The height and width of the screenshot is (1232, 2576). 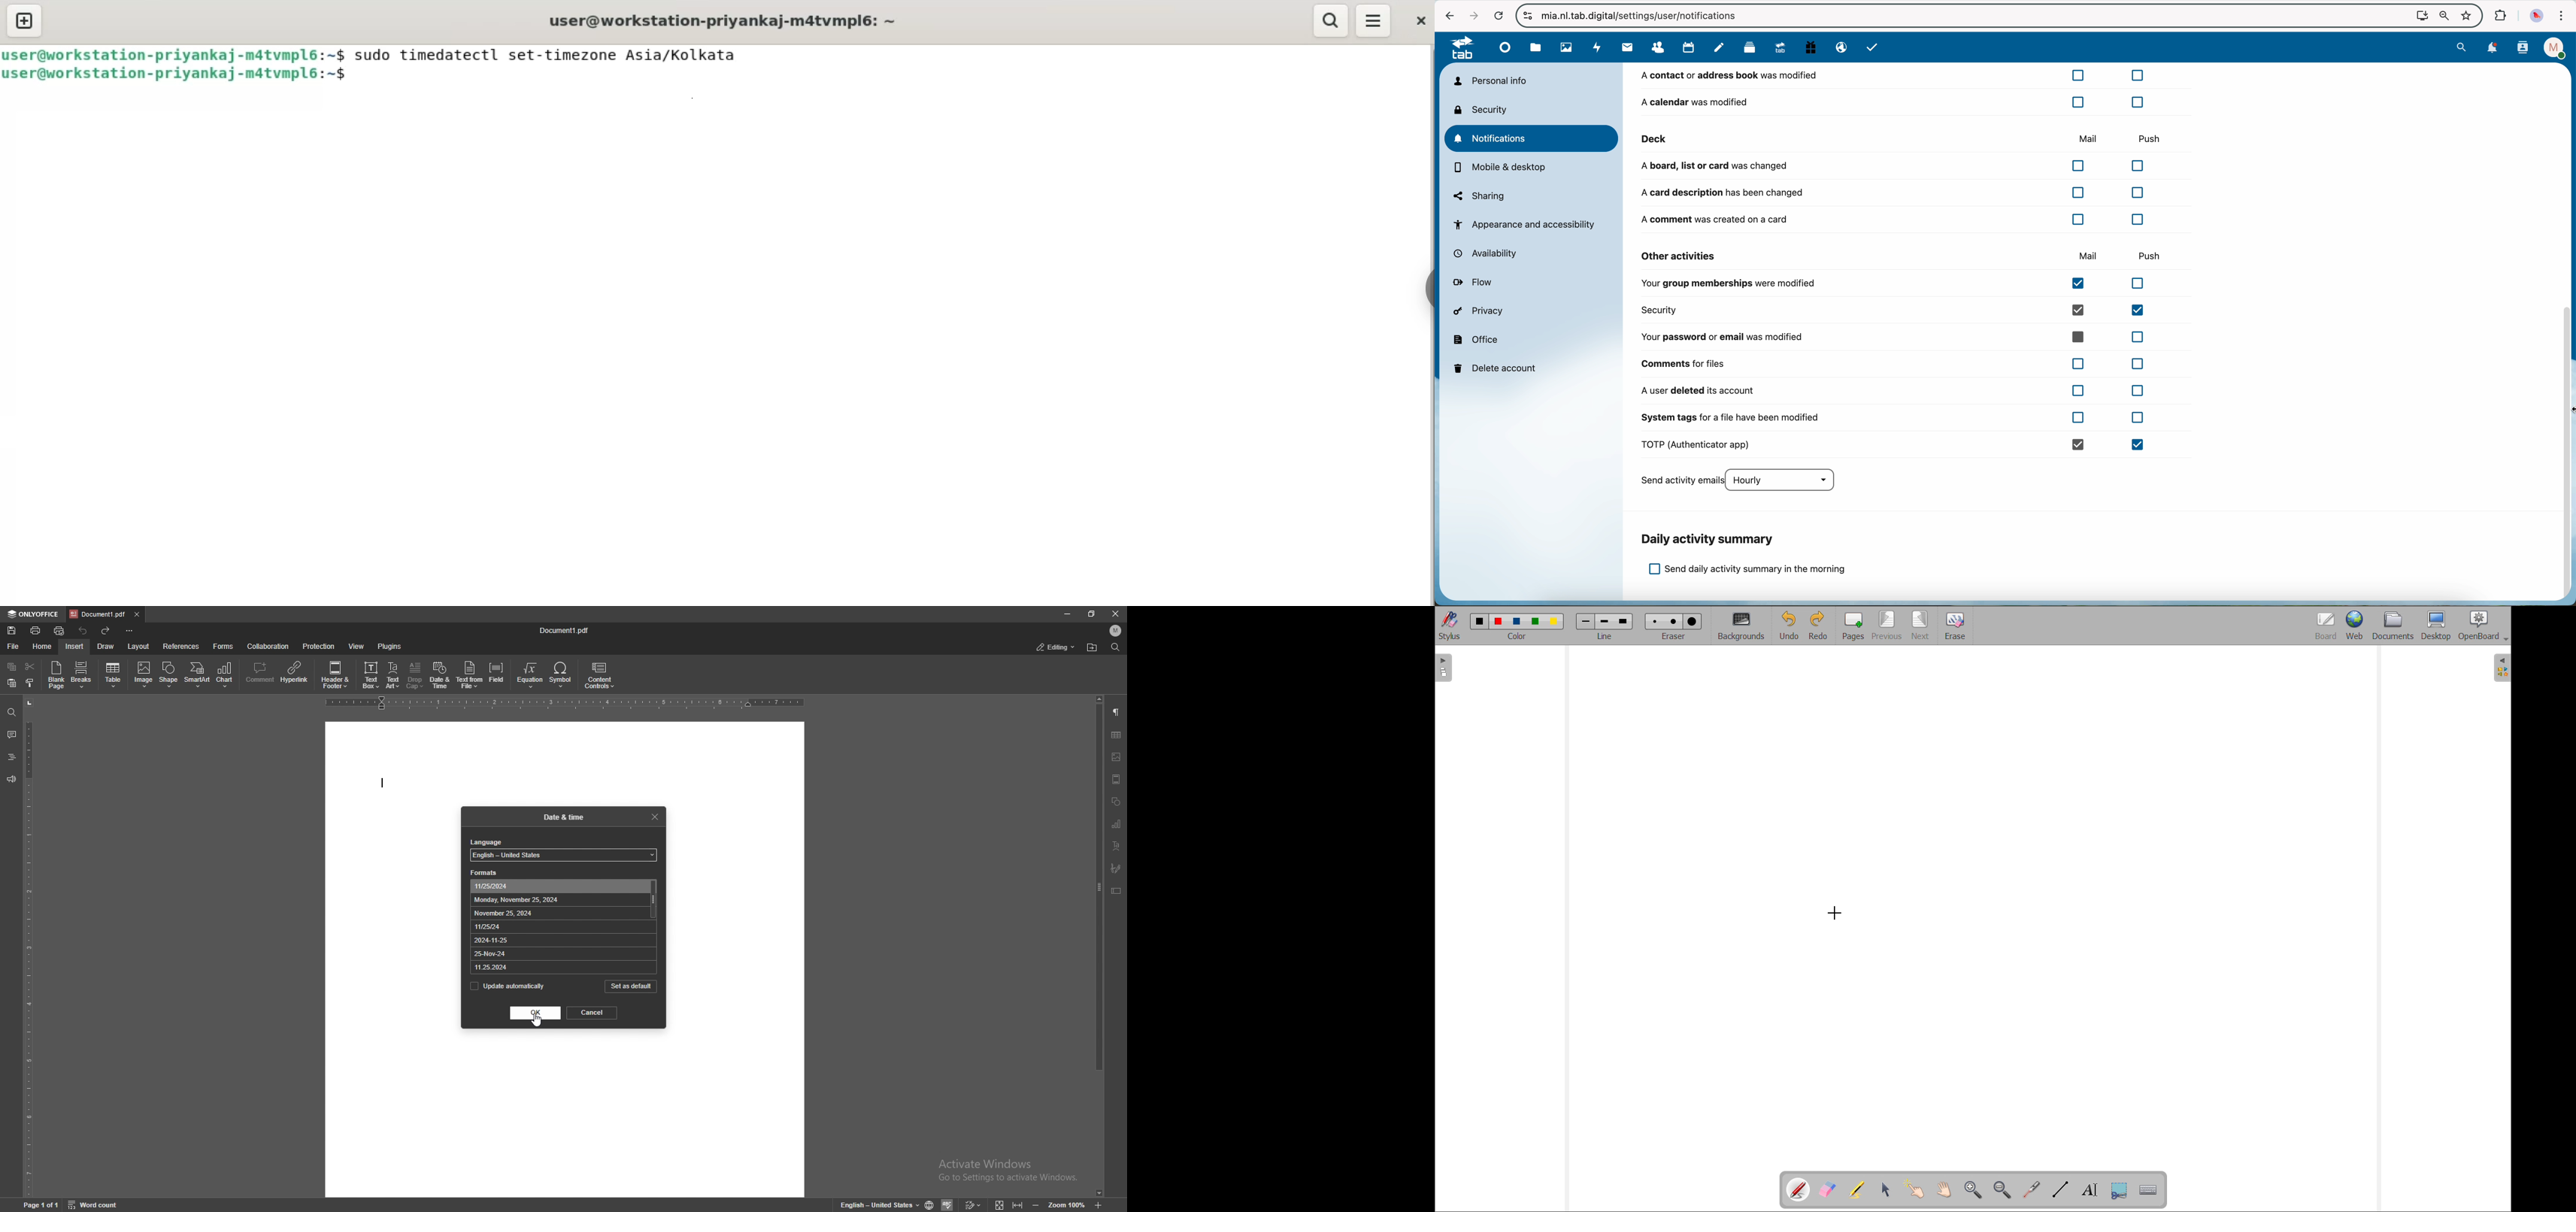 What do you see at coordinates (11, 735) in the screenshot?
I see `comment` at bounding box center [11, 735].